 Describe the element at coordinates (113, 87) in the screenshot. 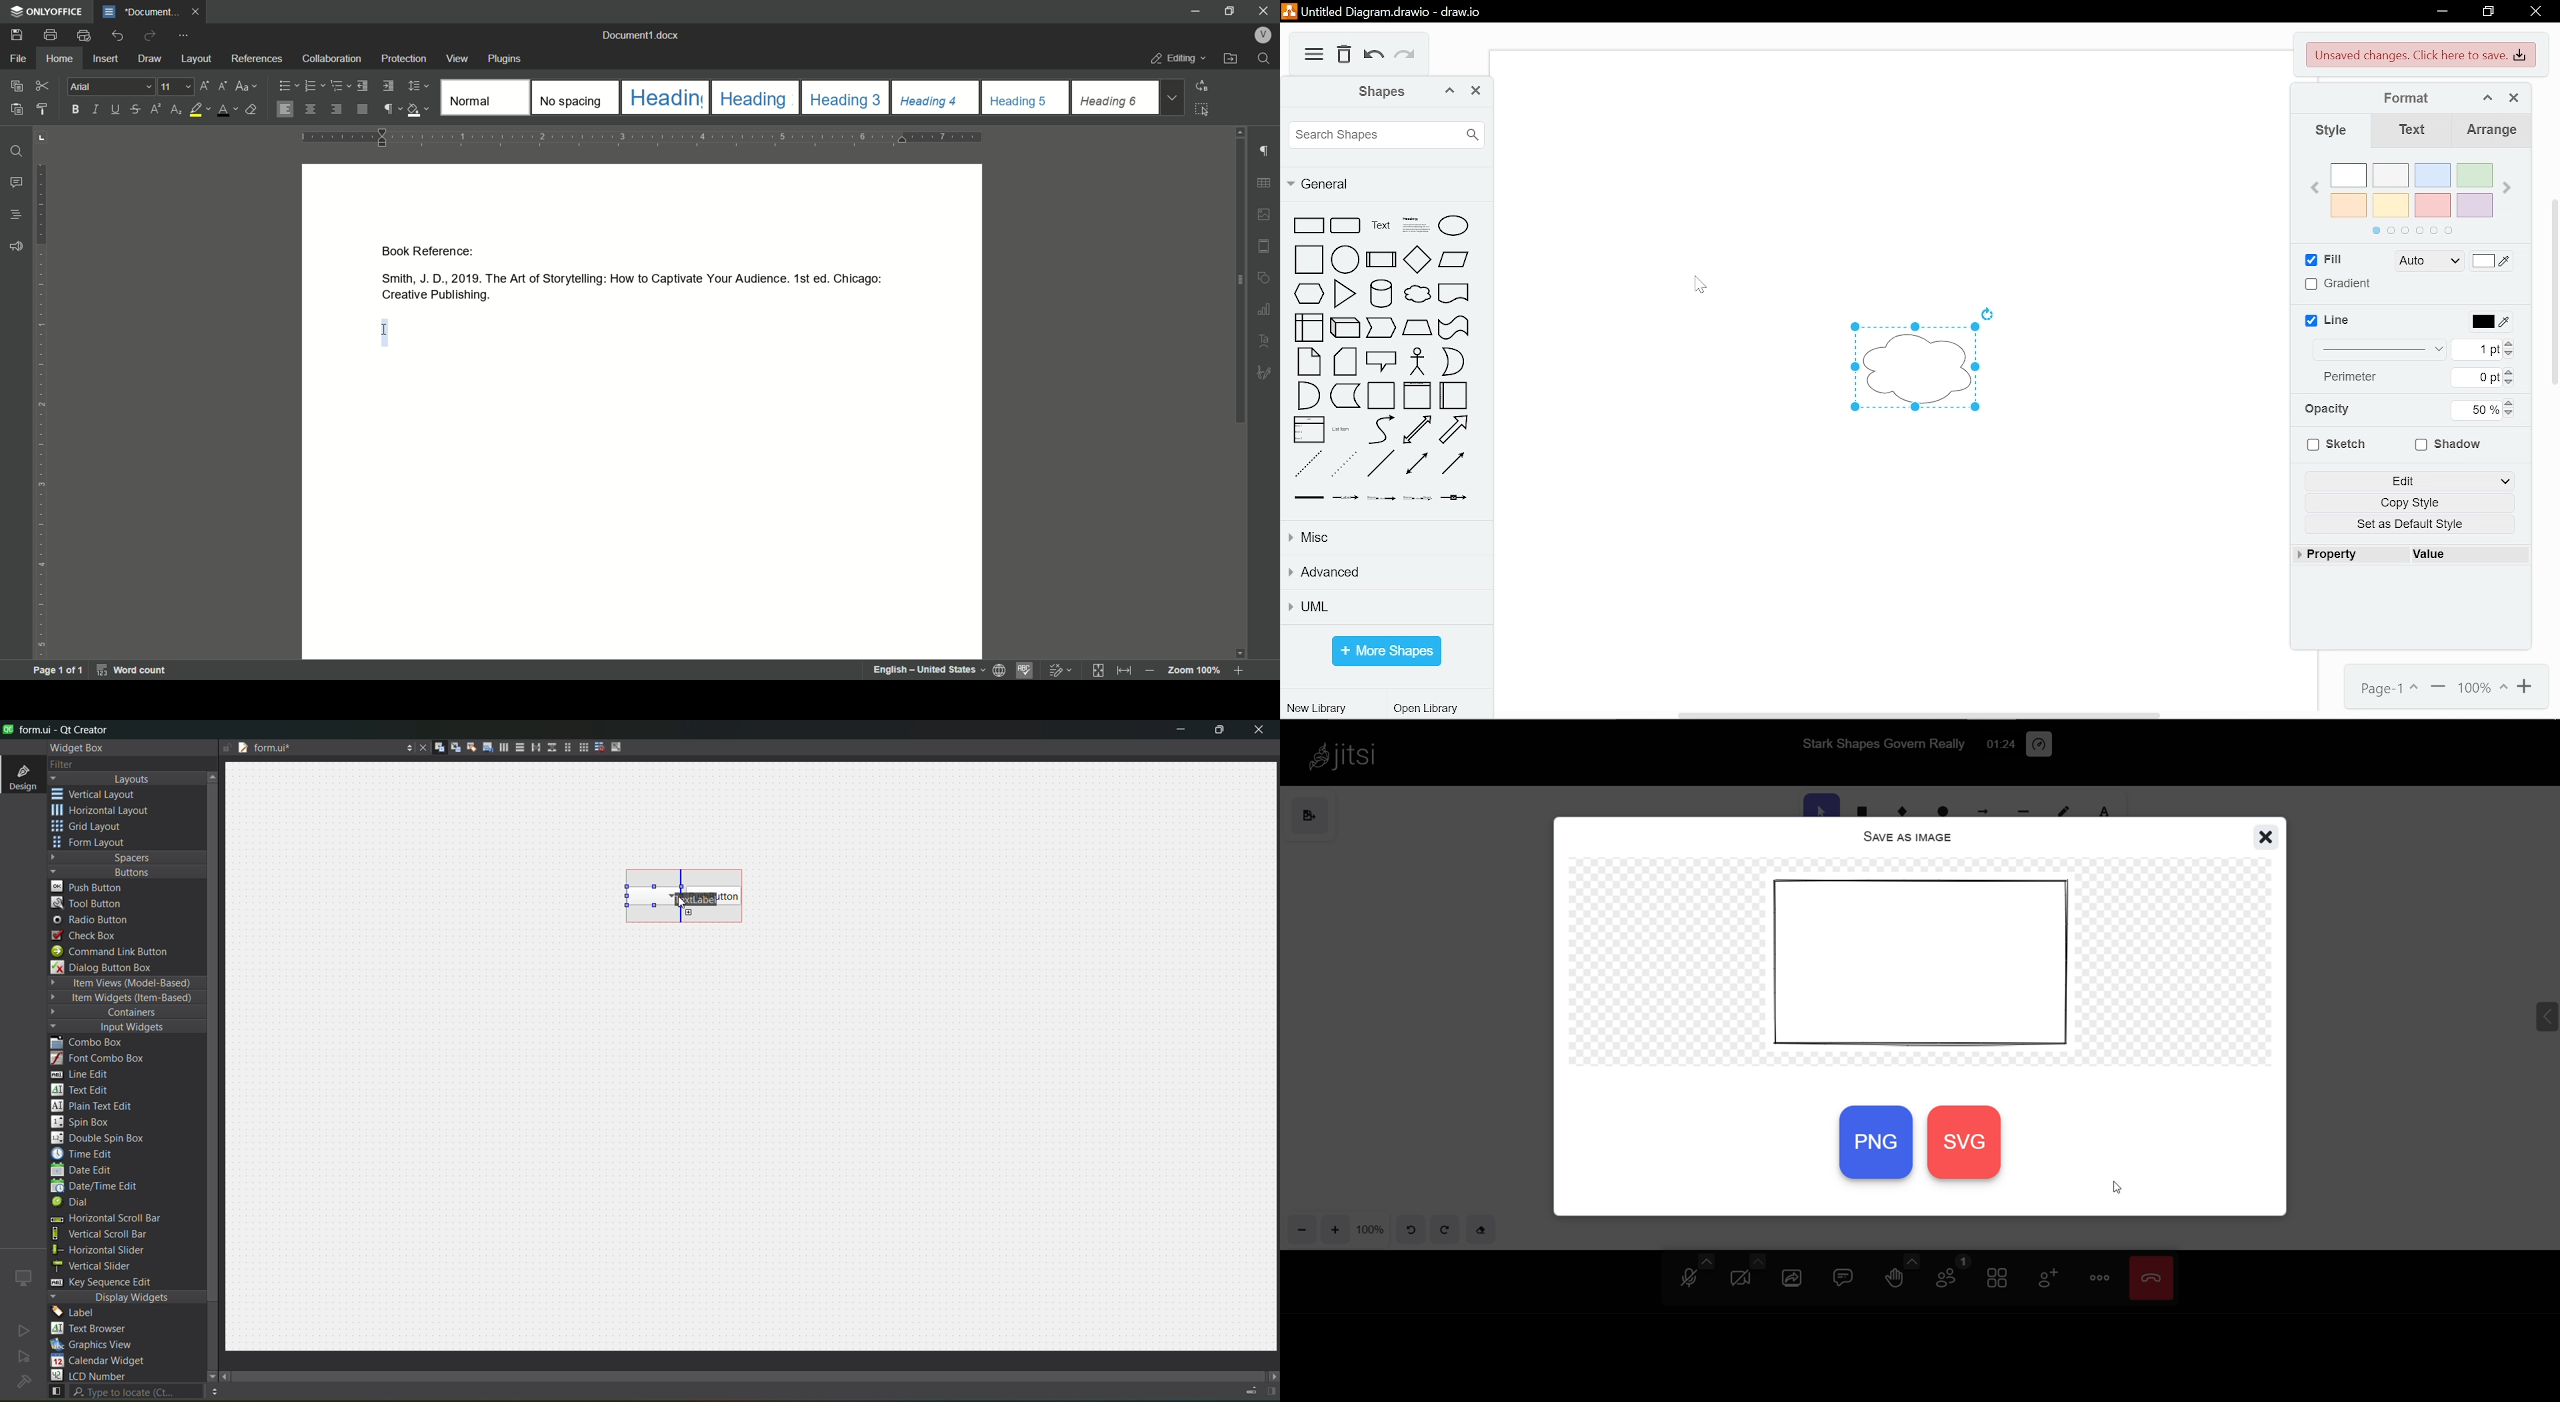

I see `font name` at that location.